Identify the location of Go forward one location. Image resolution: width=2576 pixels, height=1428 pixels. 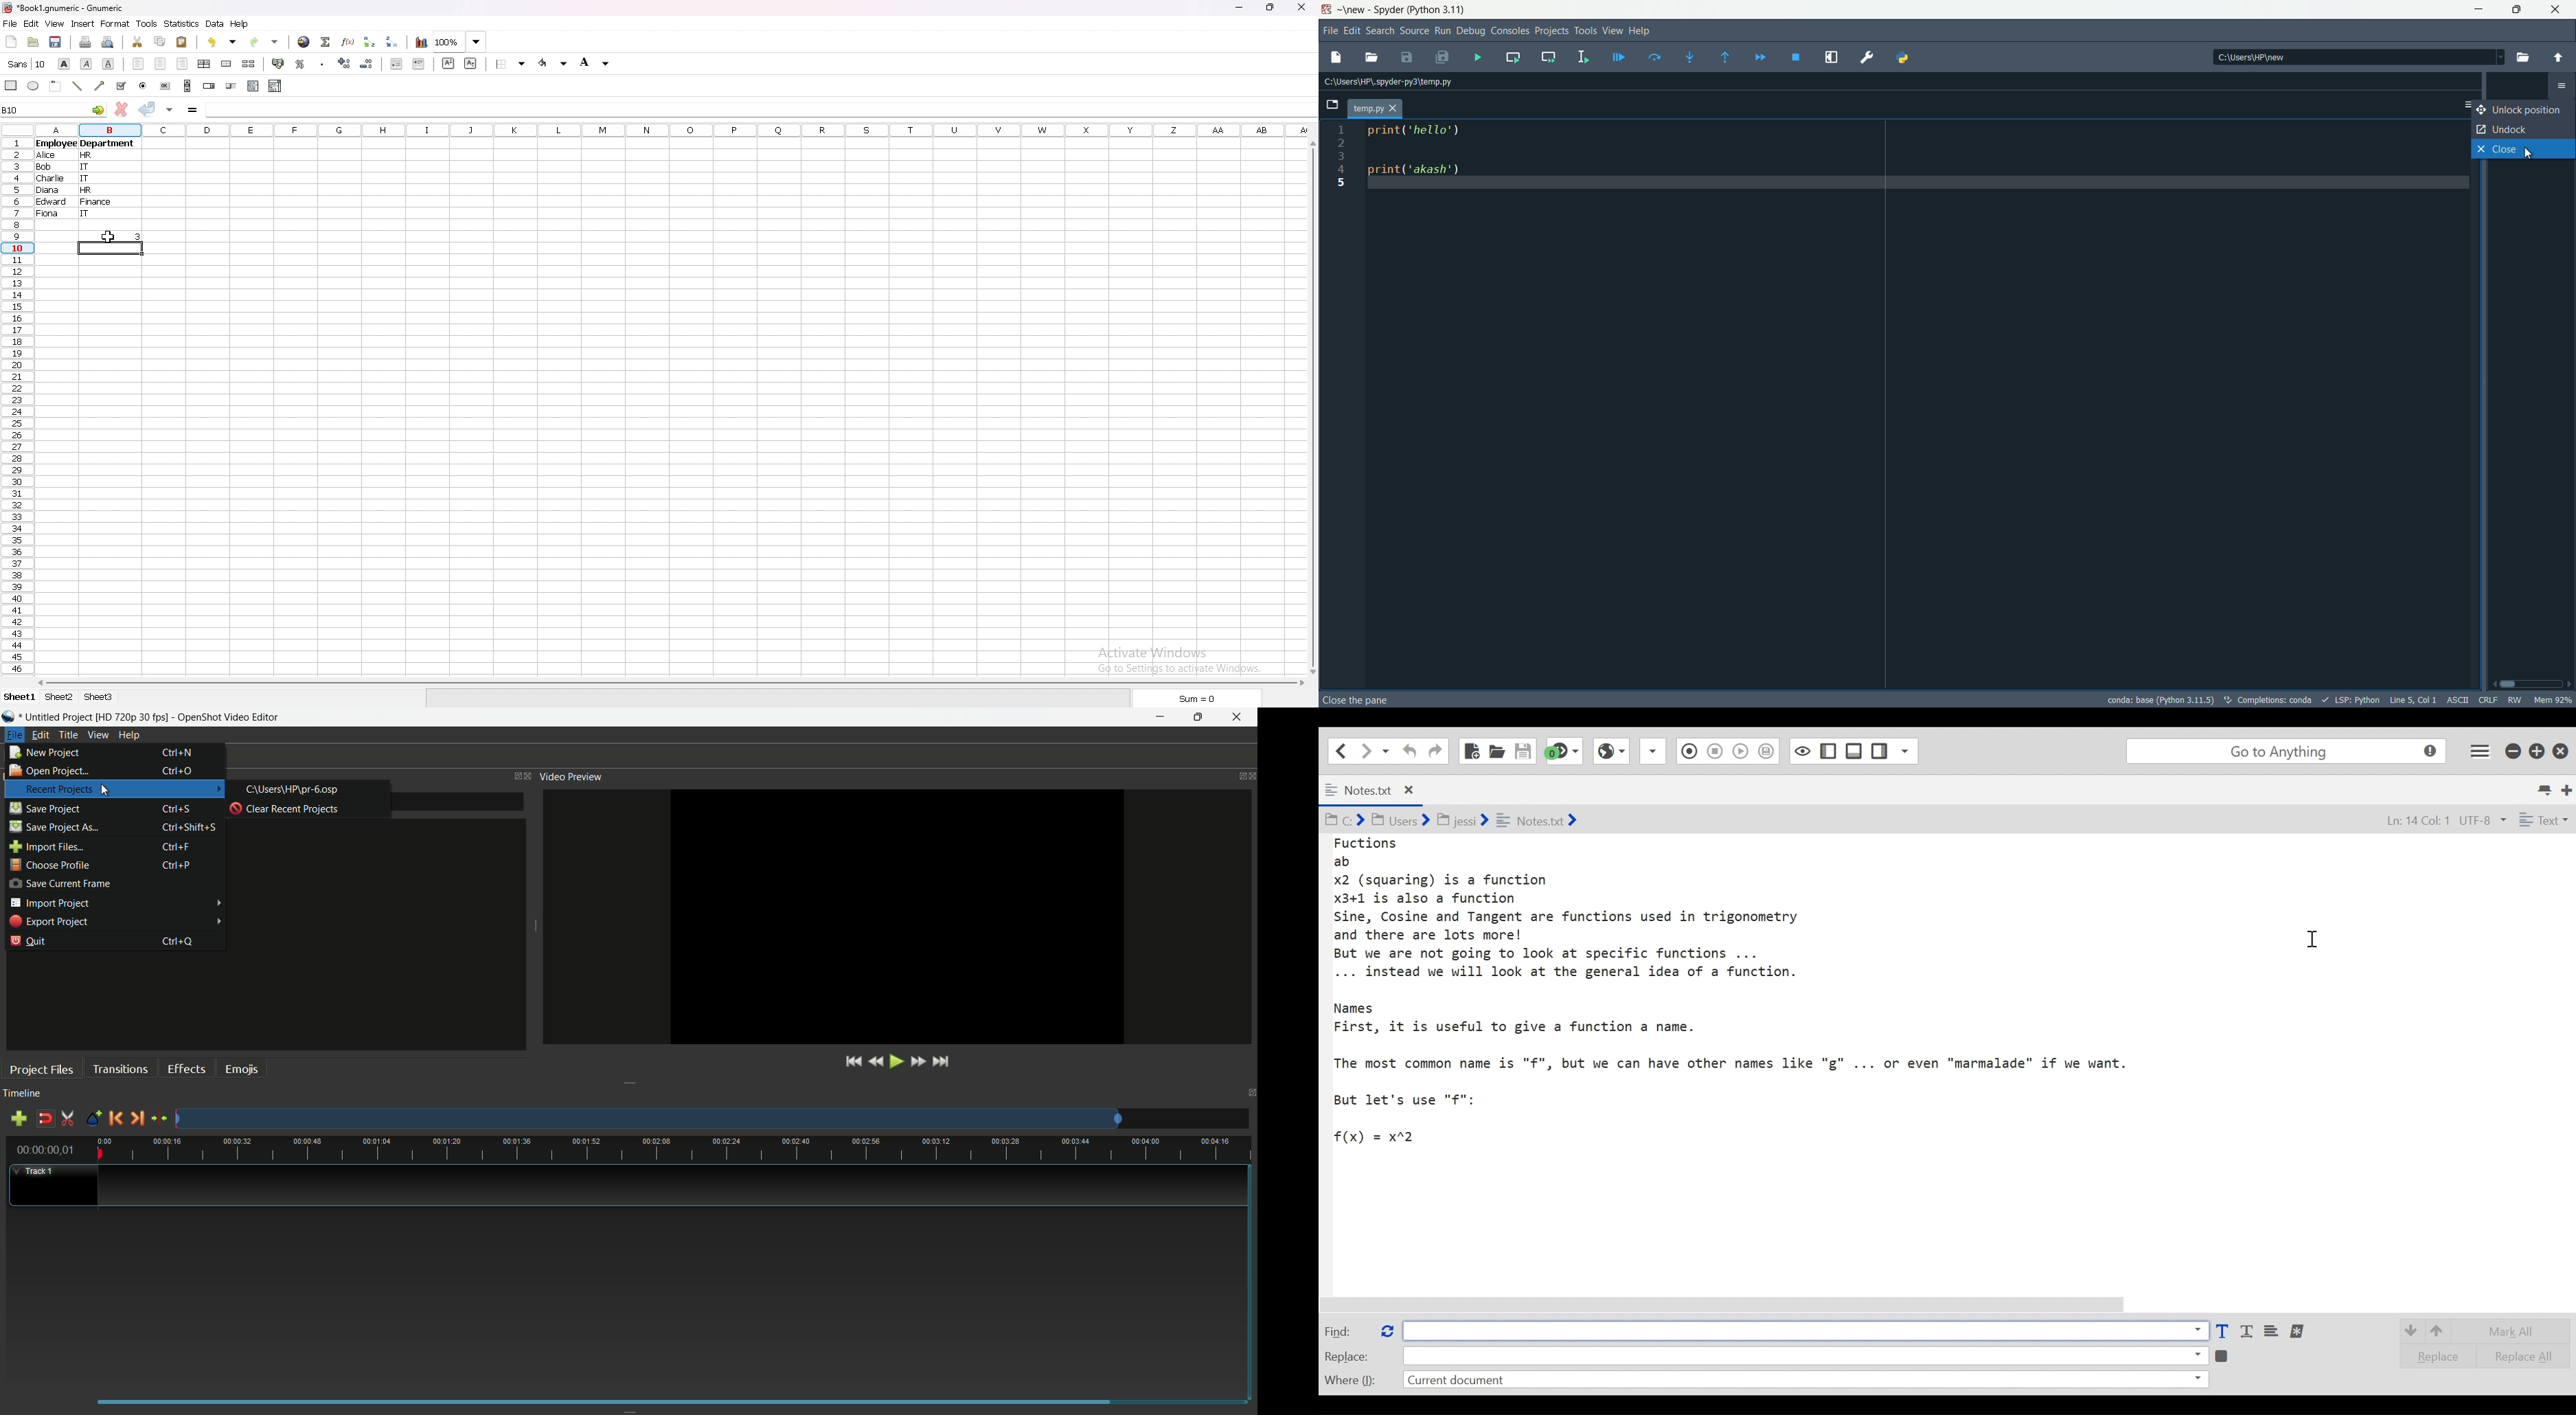
(1367, 750).